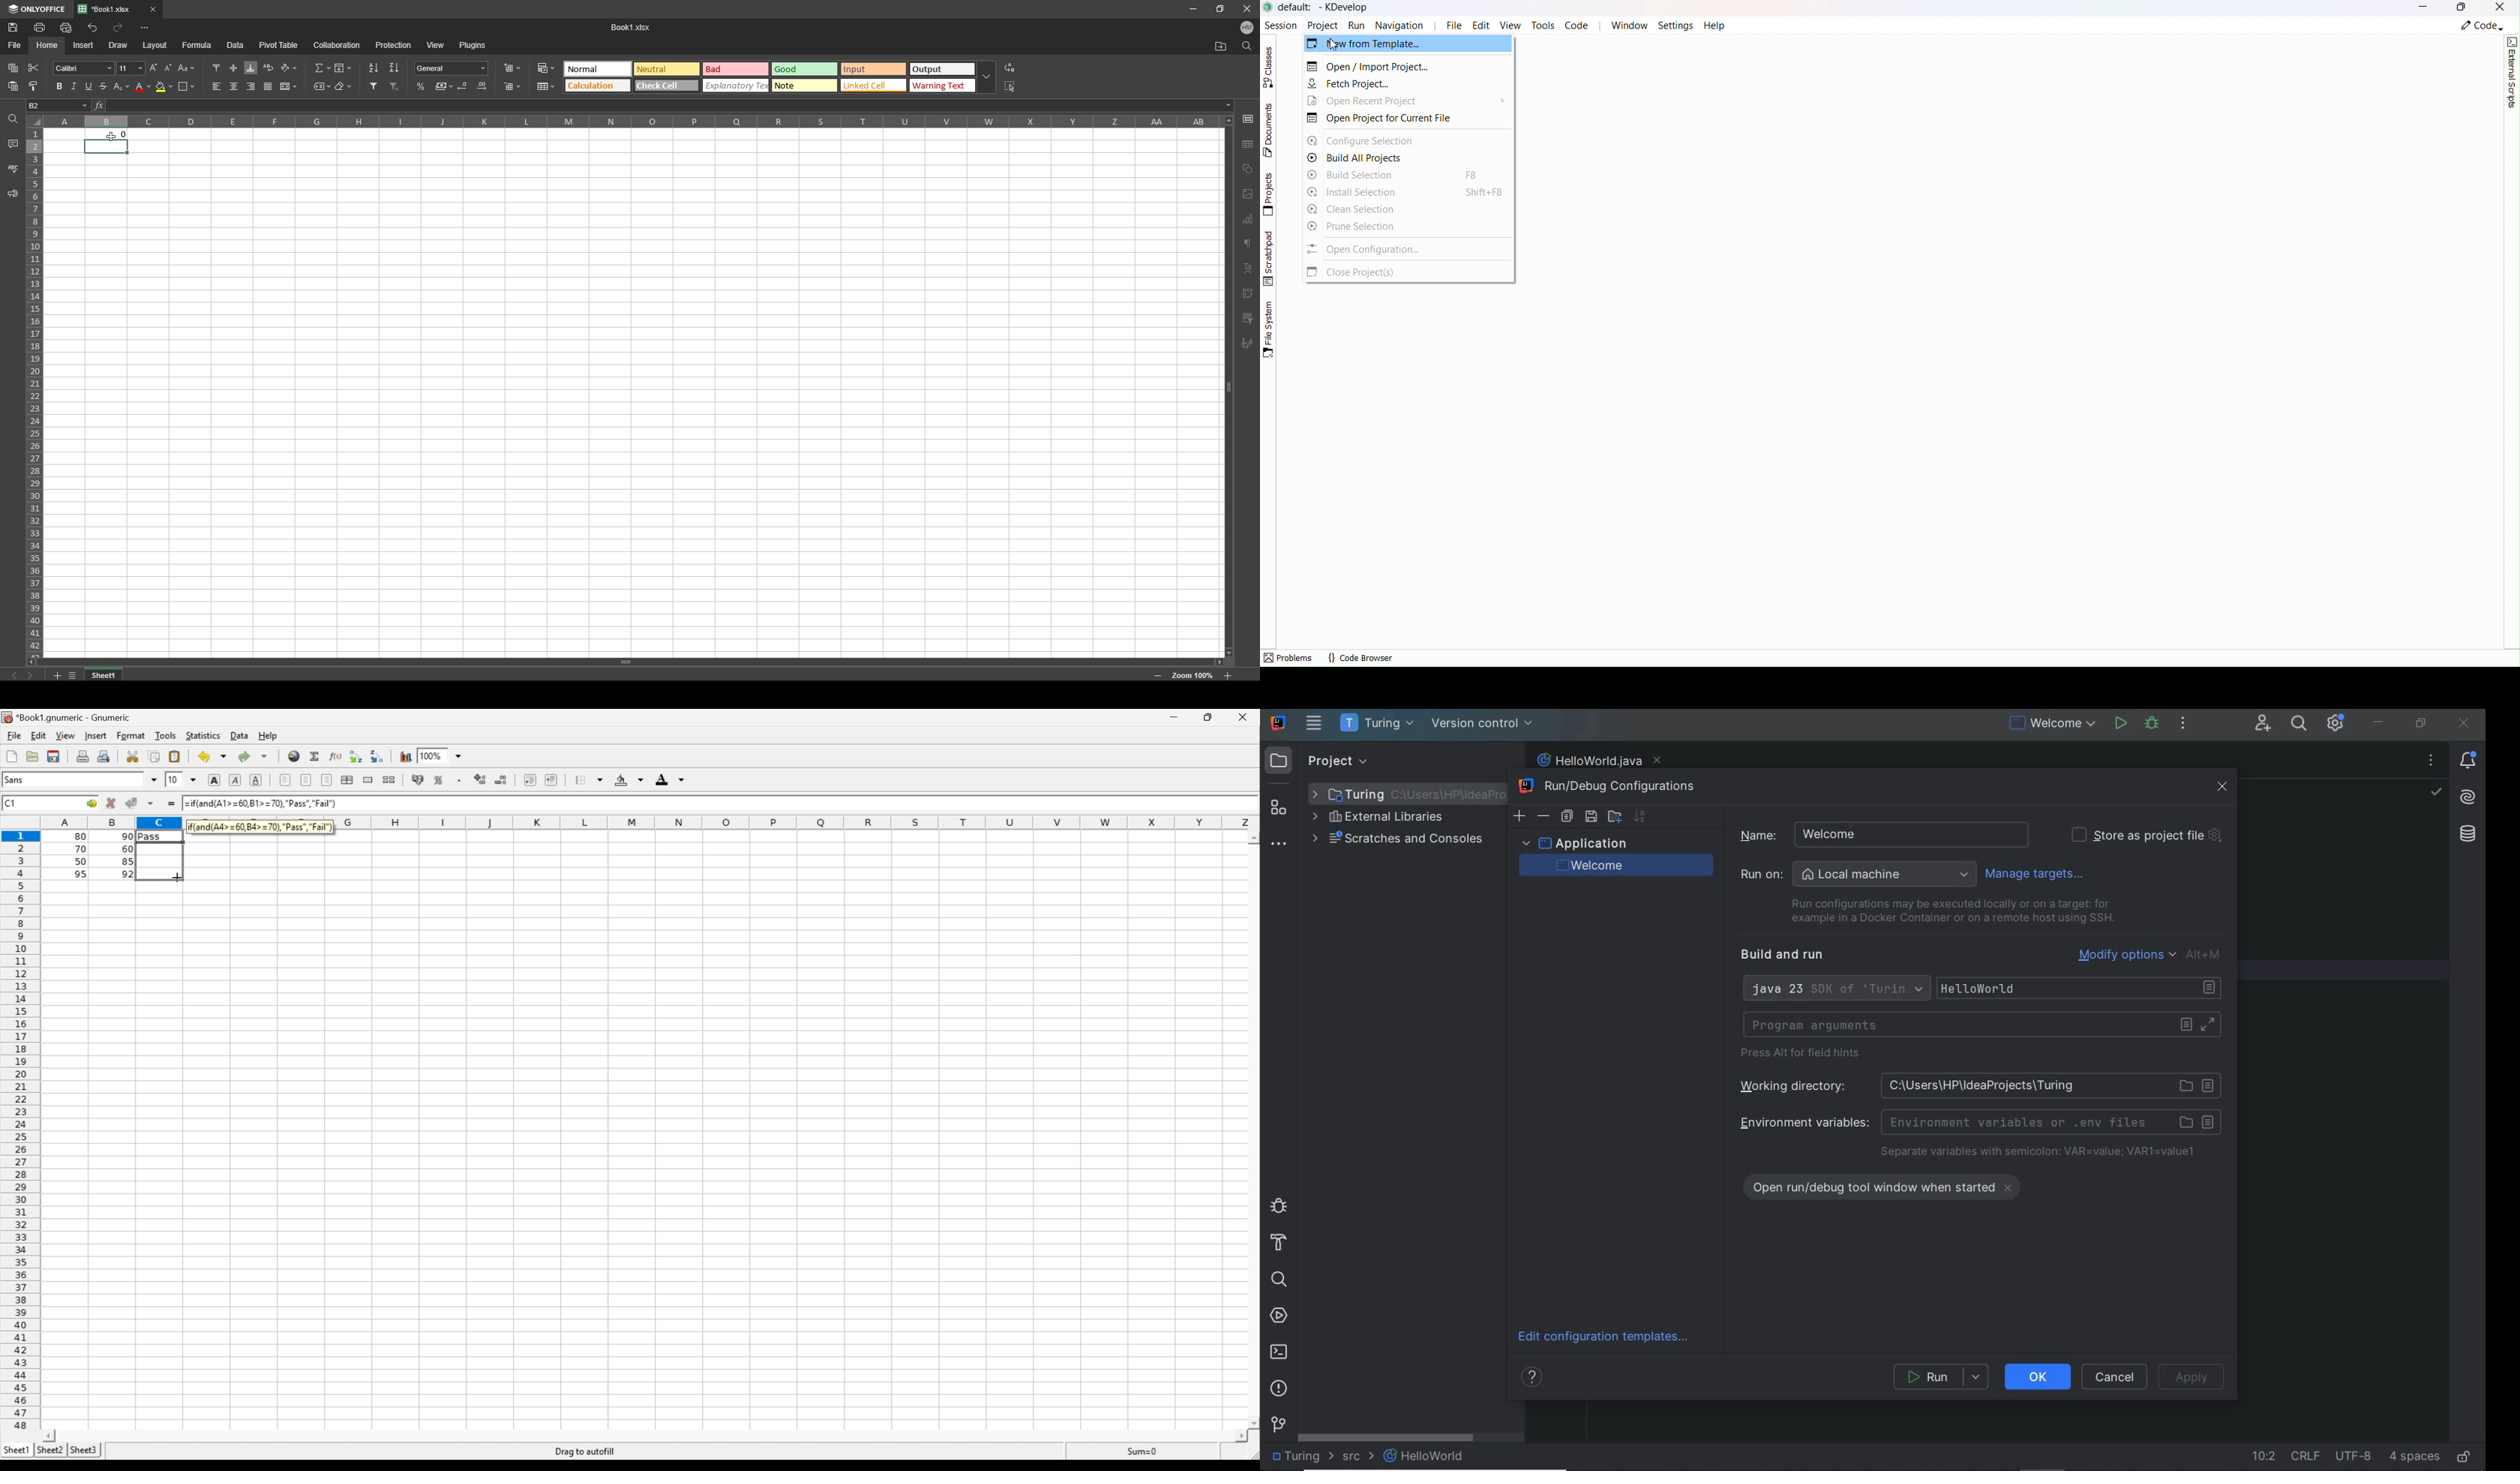 The image size is (2520, 1484). I want to click on Undo, so click(204, 757).